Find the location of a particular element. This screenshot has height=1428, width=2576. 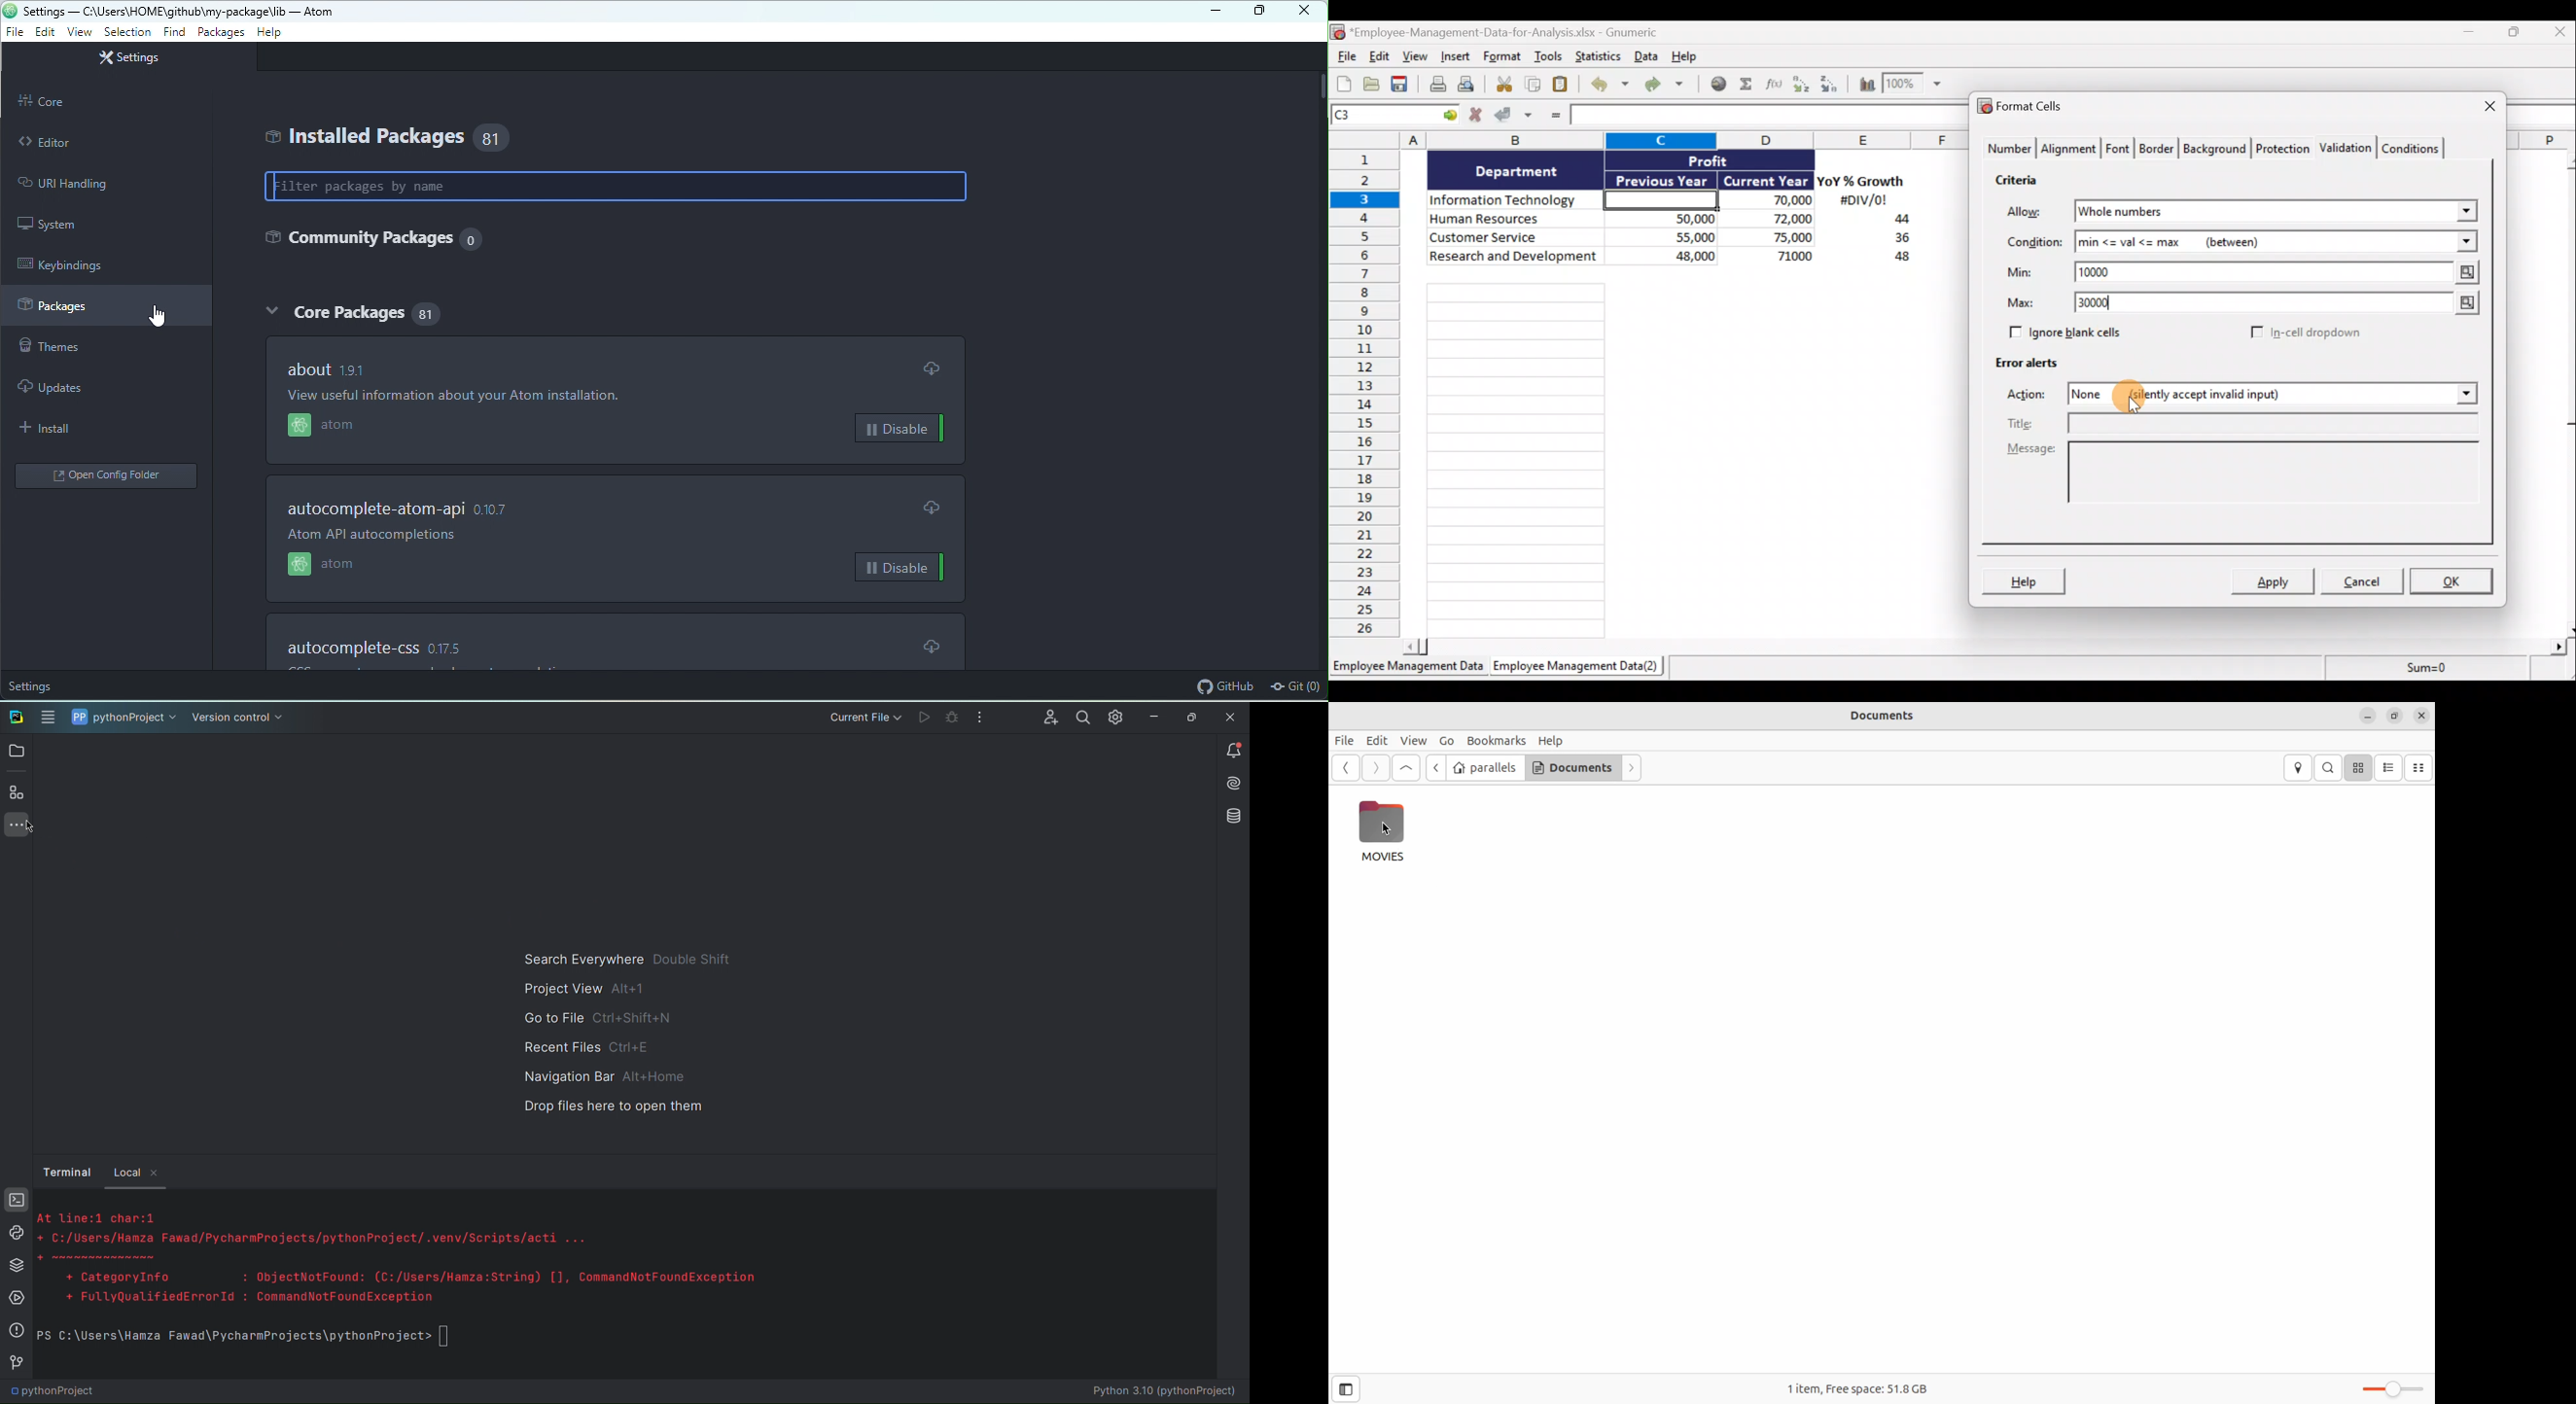

keybindings is located at coordinates (70, 264).